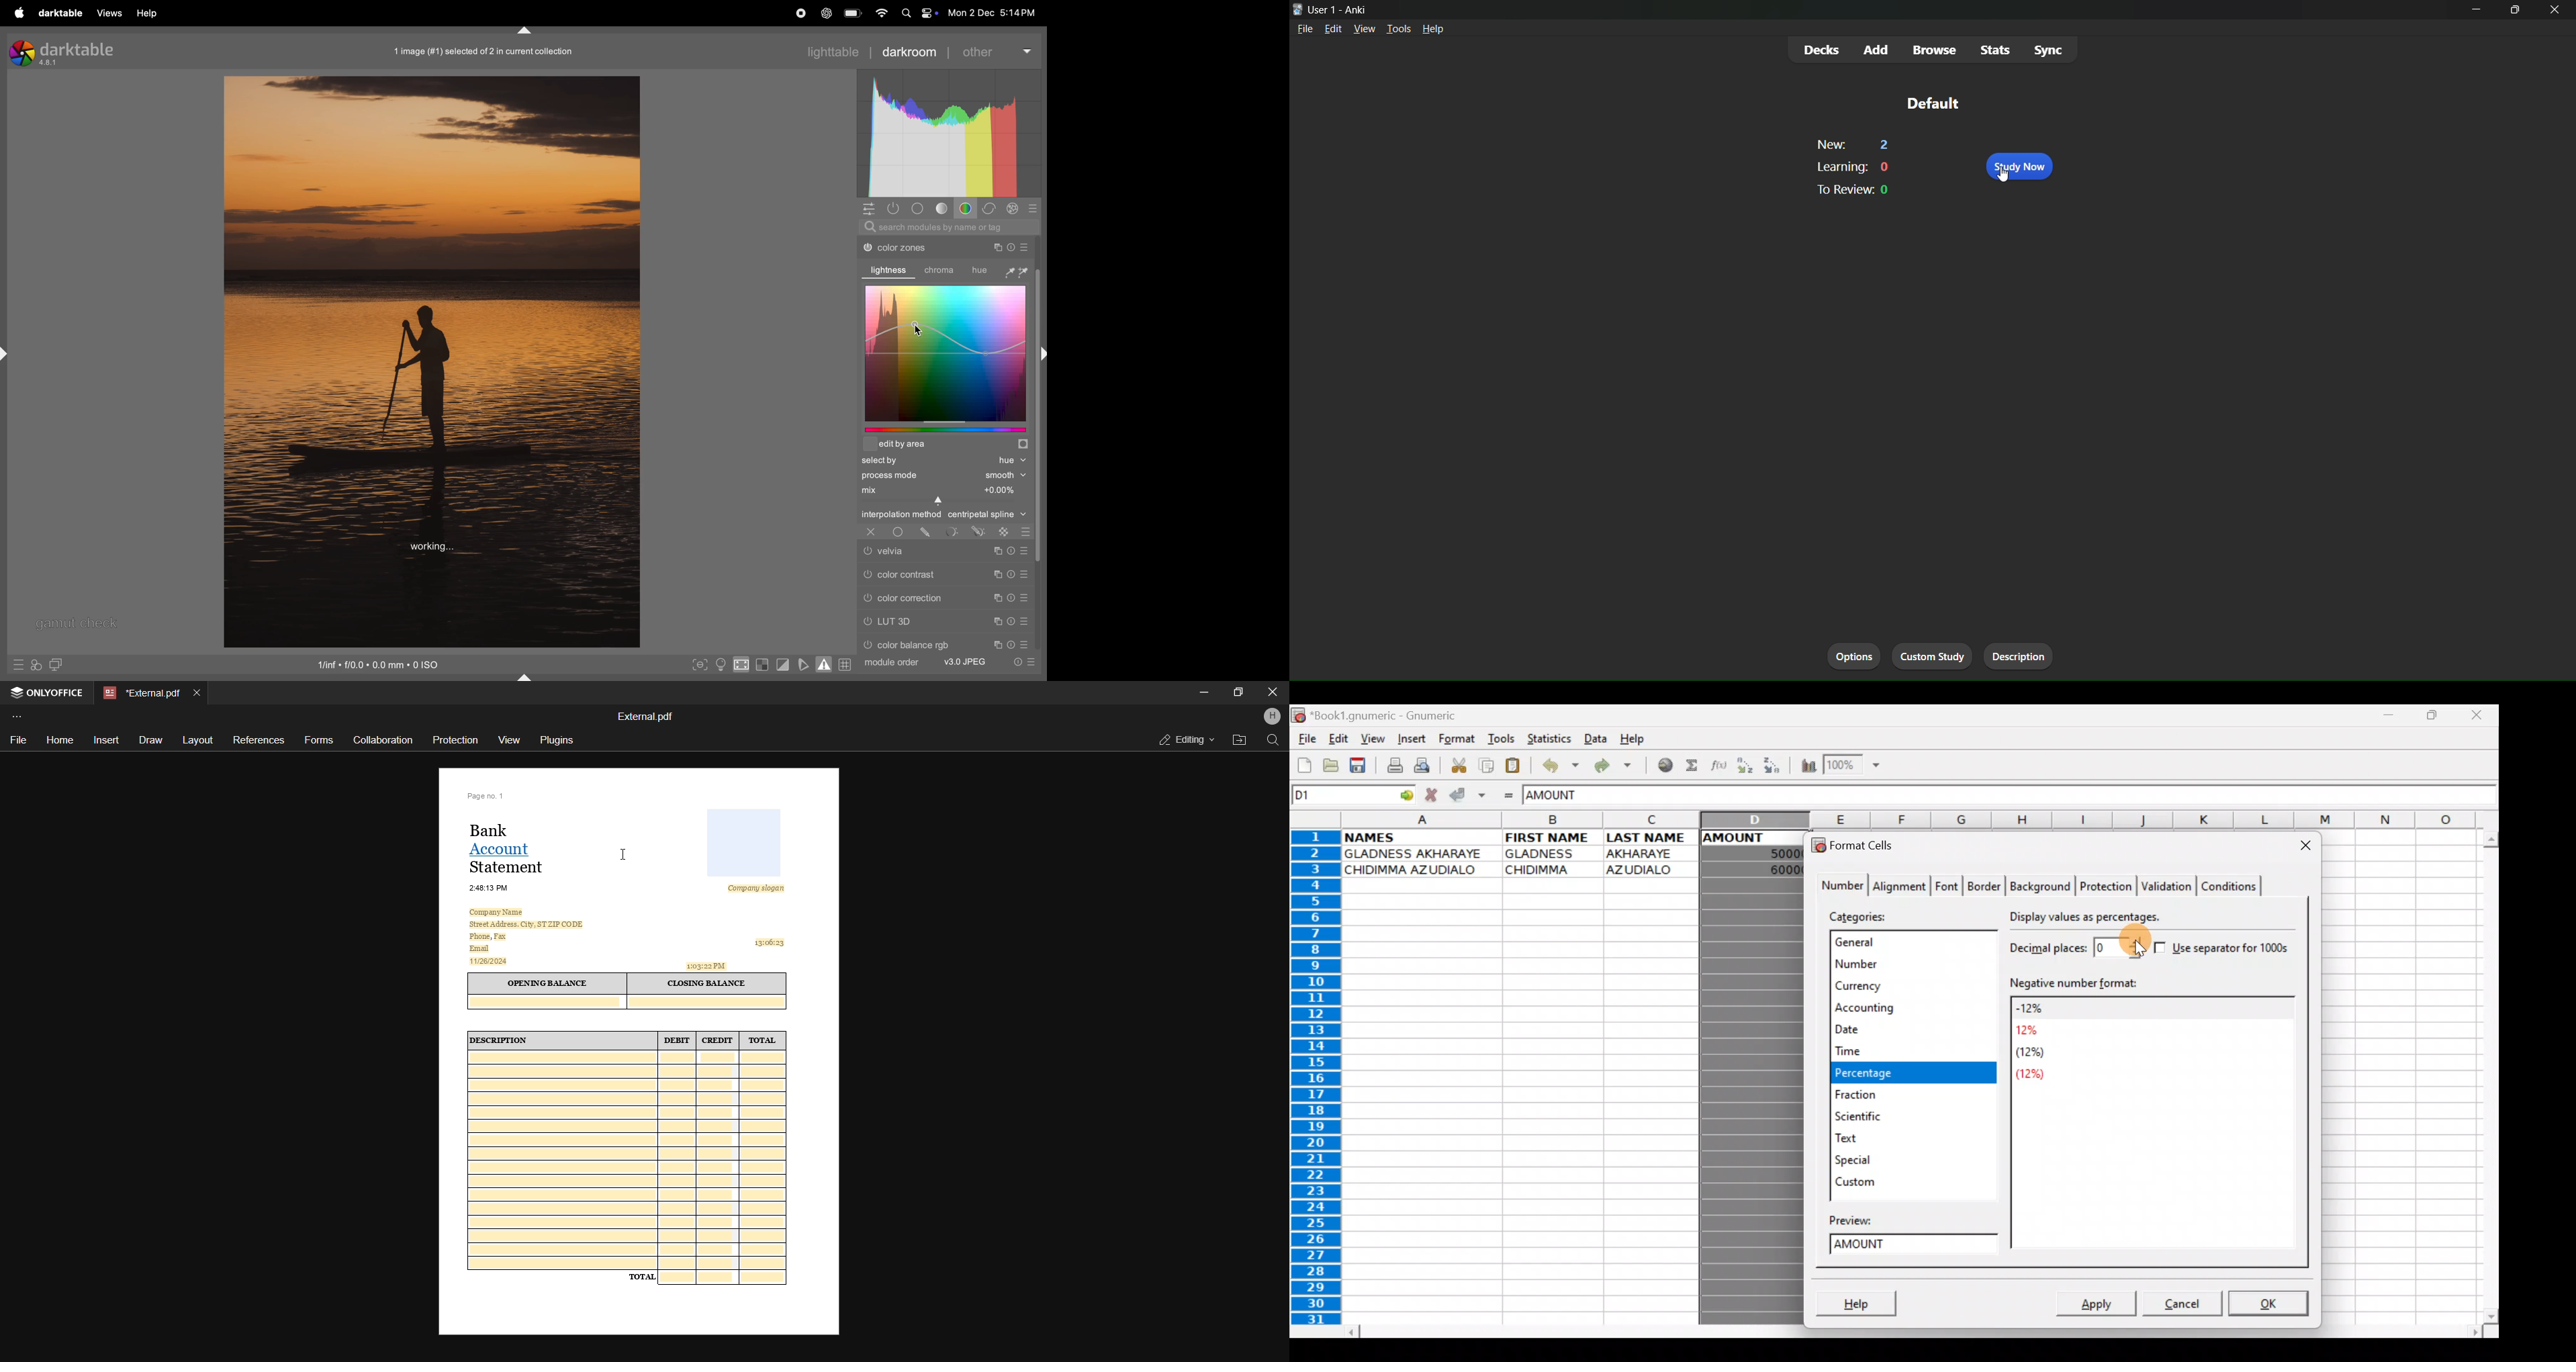 The image size is (2576, 1372). I want to click on Copy, so click(997, 574).